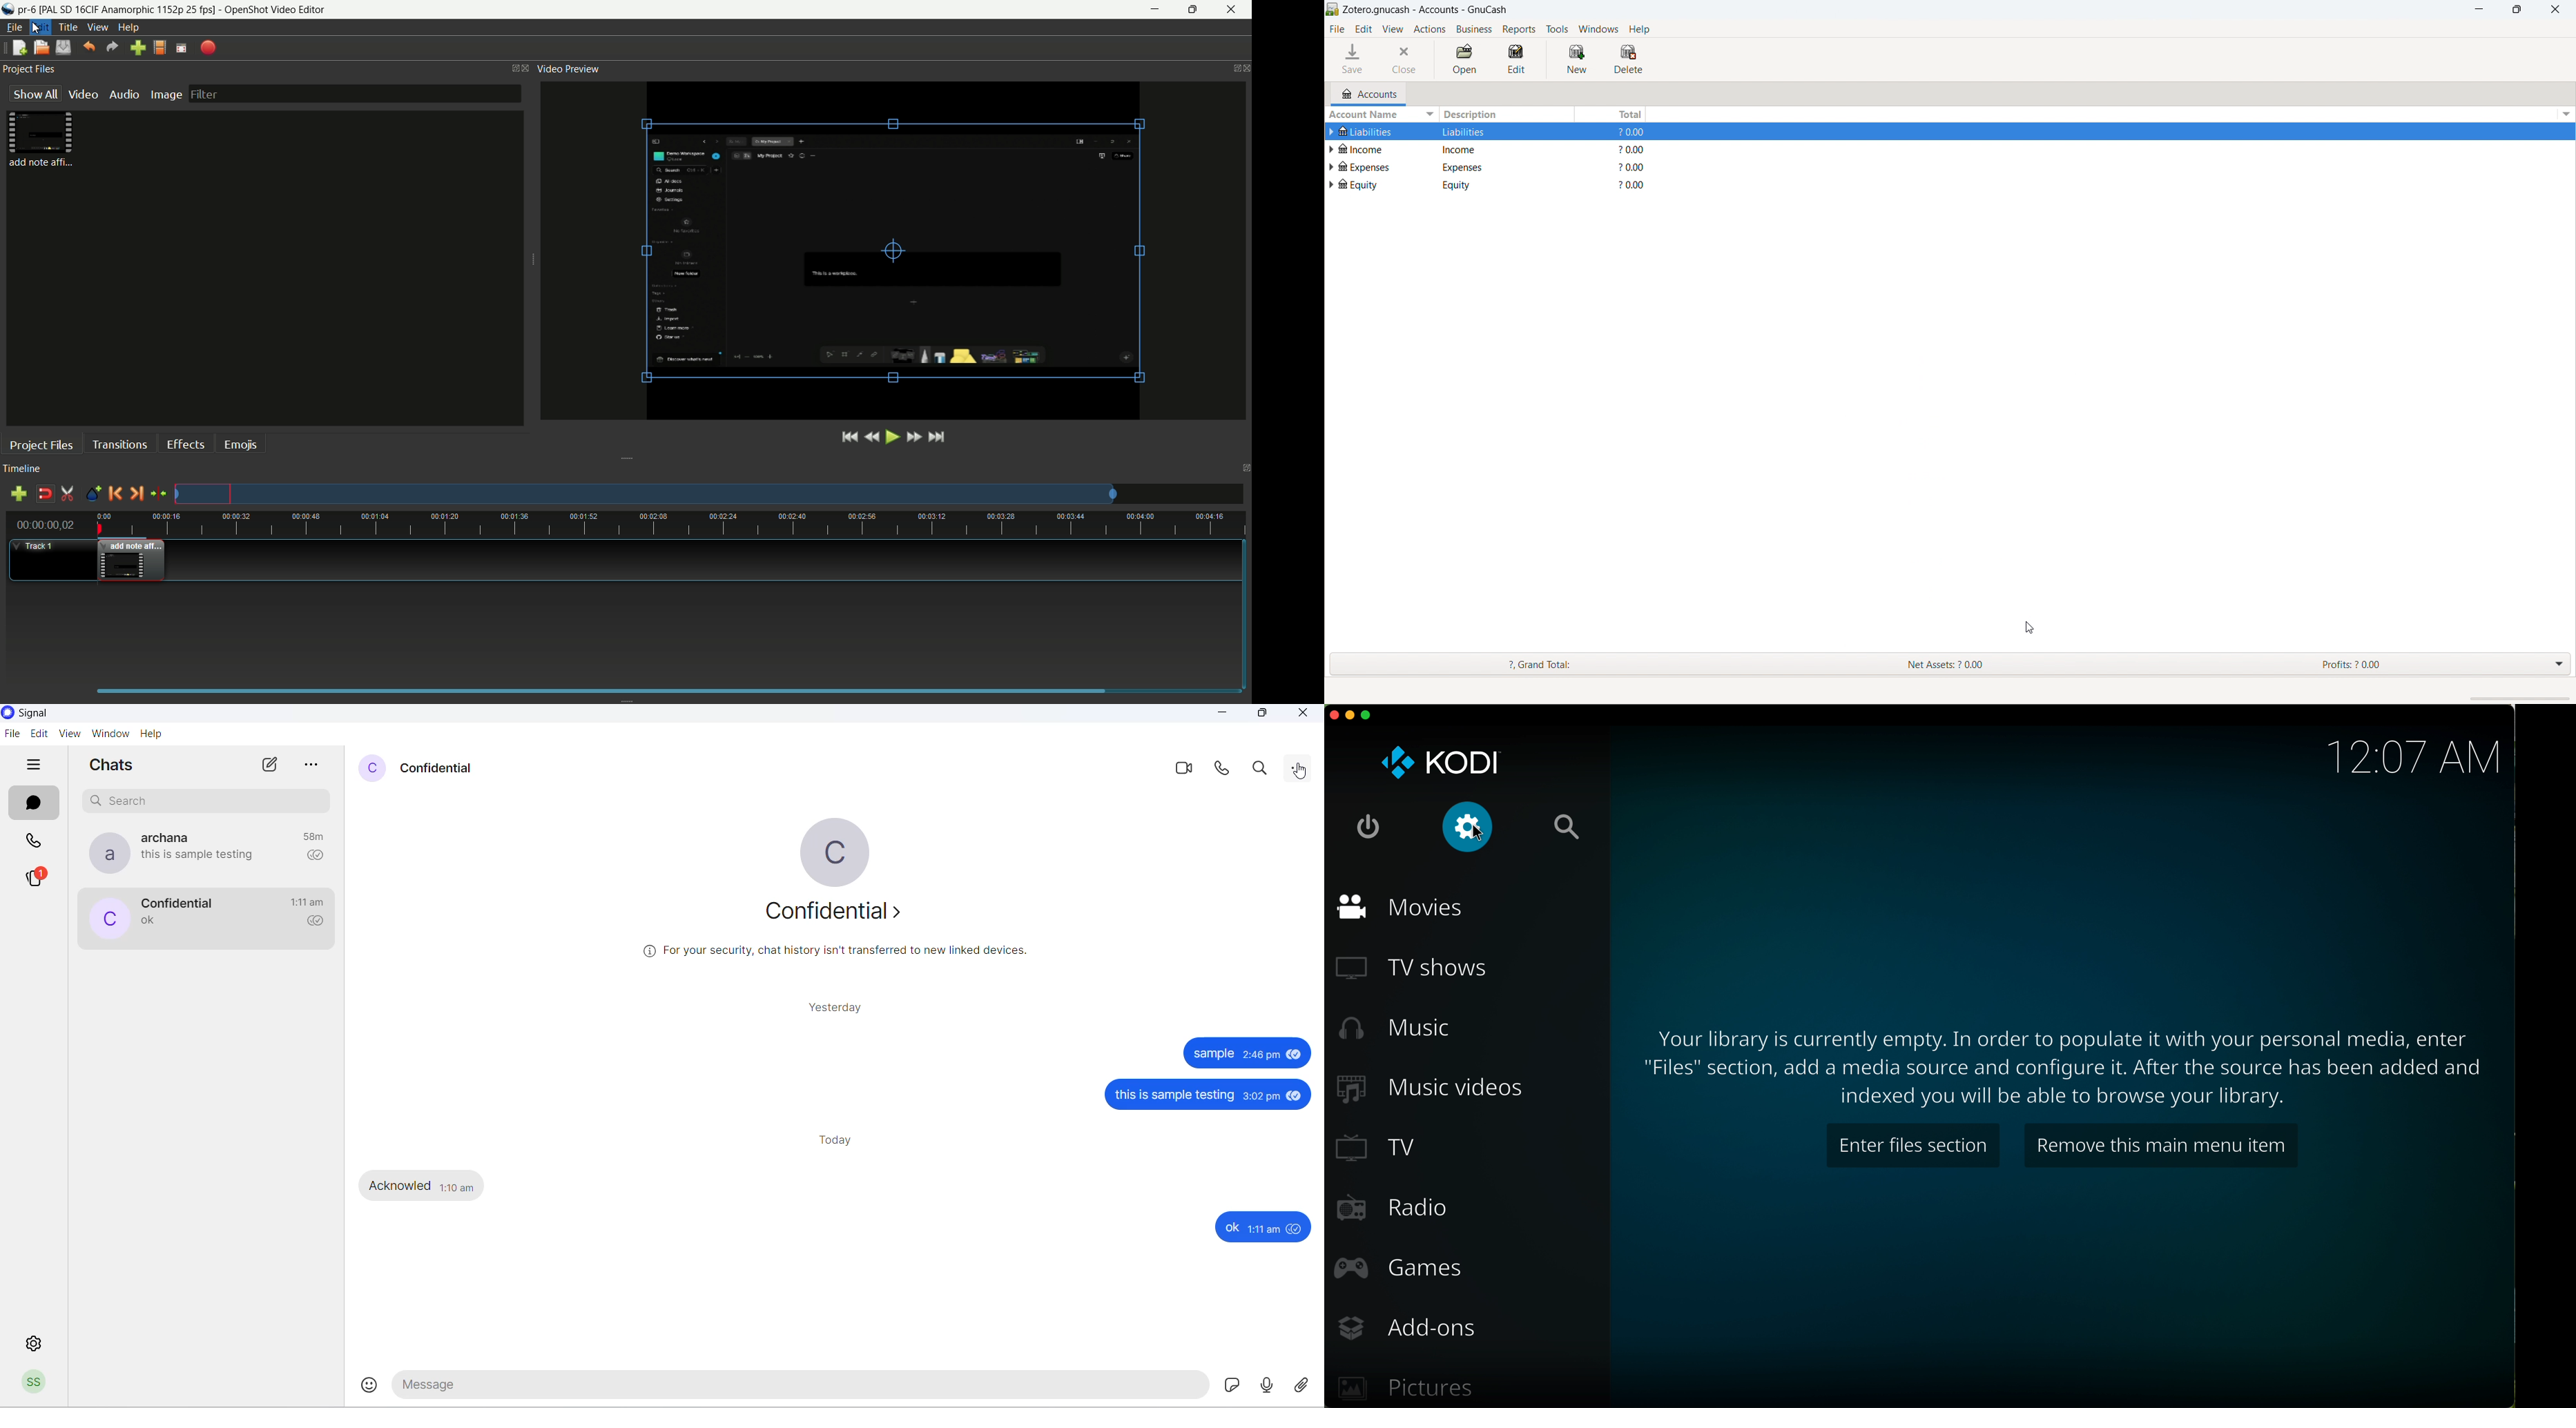  I want to click on hide, so click(36, 765).